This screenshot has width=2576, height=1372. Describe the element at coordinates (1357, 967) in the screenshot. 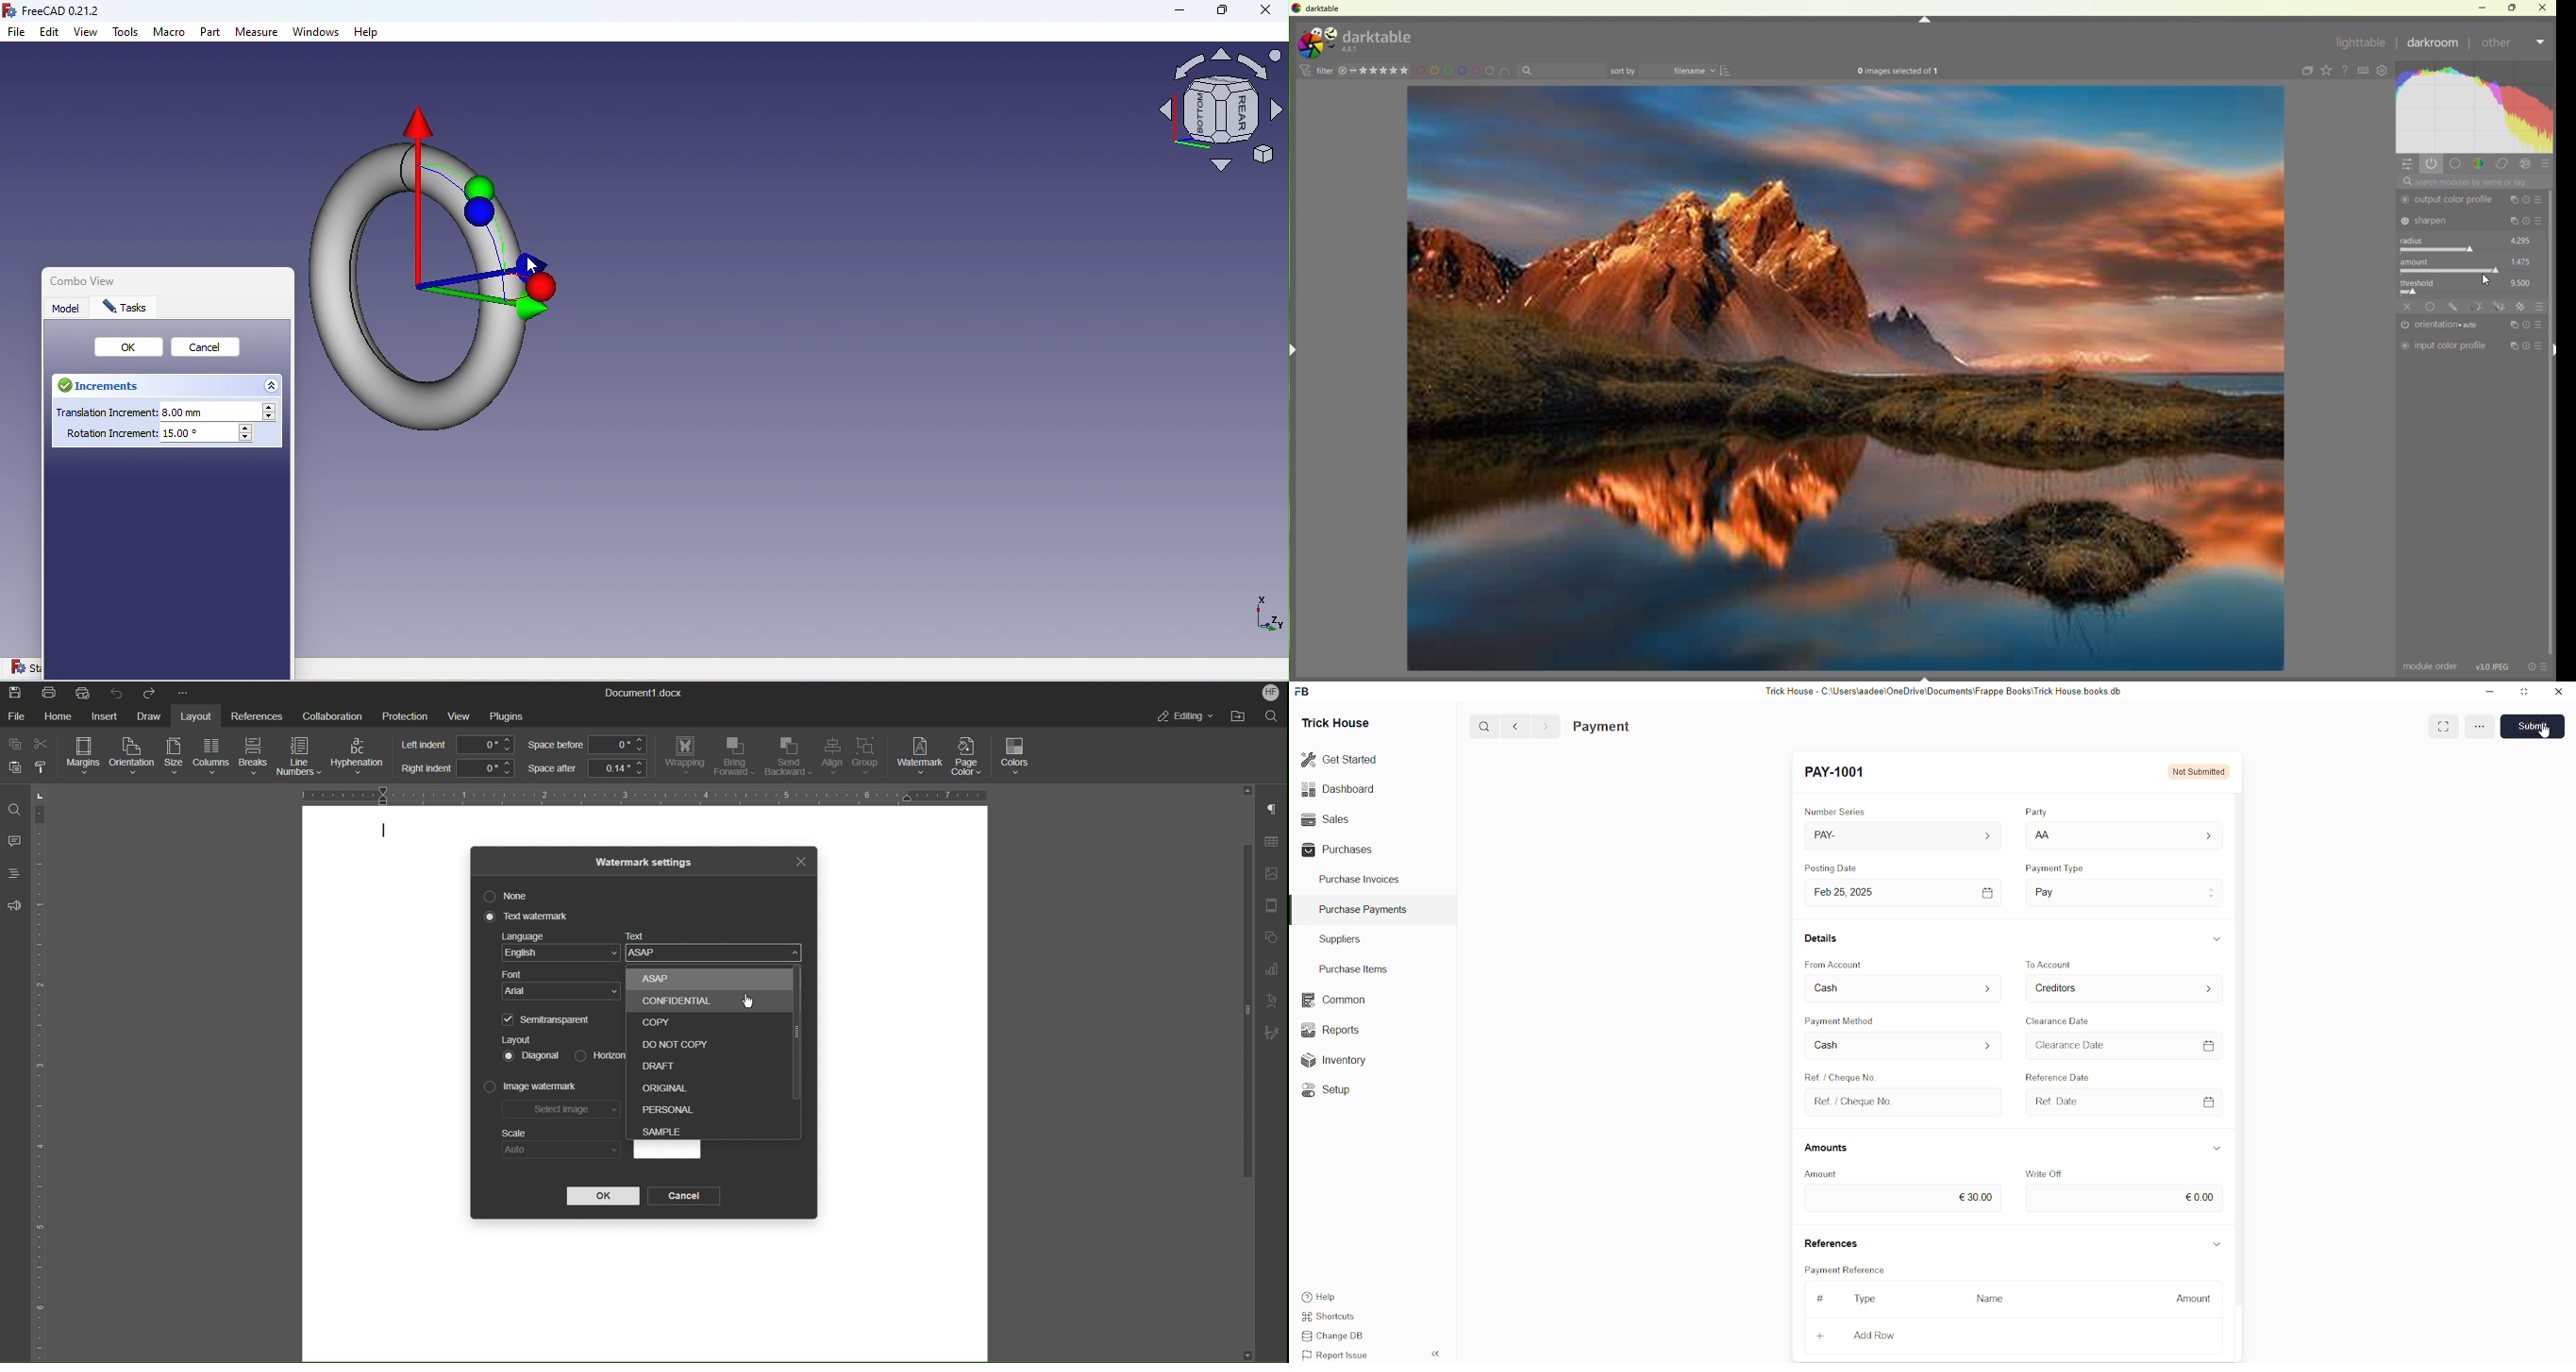

I see `Purchase Items` at that location.